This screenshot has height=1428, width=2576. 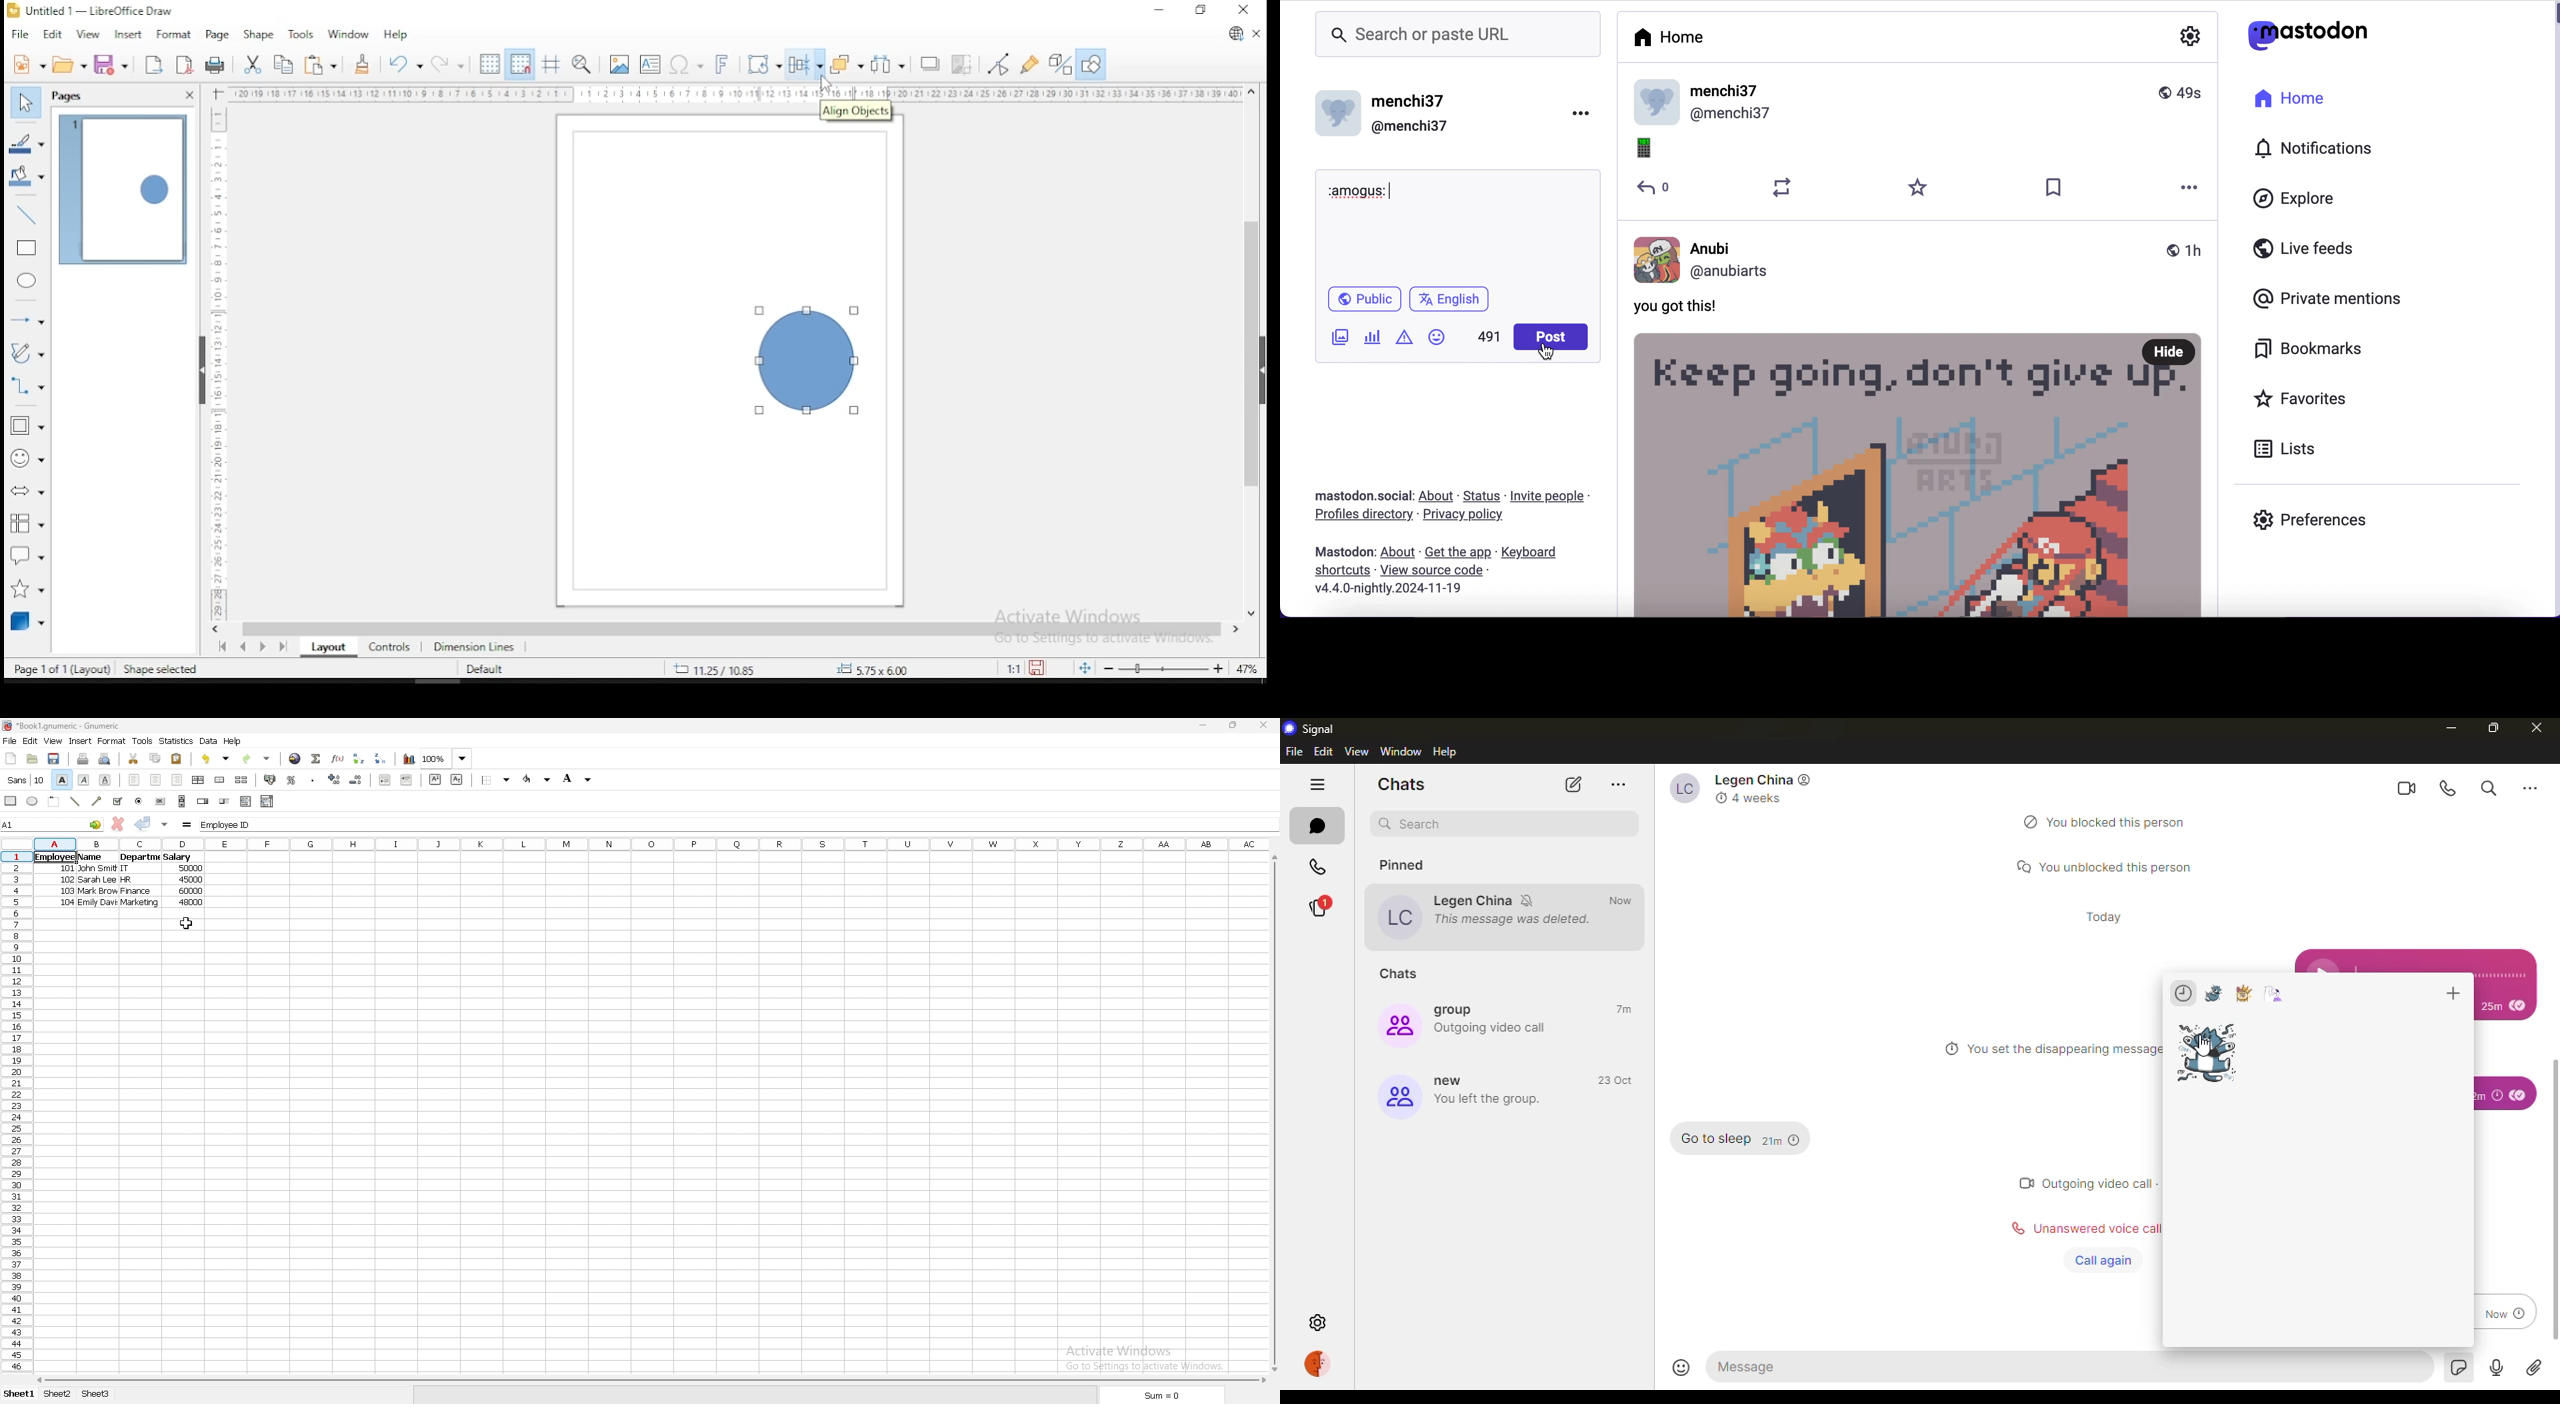 What do you see at coordinates (549, 64) in the screenshot?
I see `helplines when moving` at bounding box center [549, 64].